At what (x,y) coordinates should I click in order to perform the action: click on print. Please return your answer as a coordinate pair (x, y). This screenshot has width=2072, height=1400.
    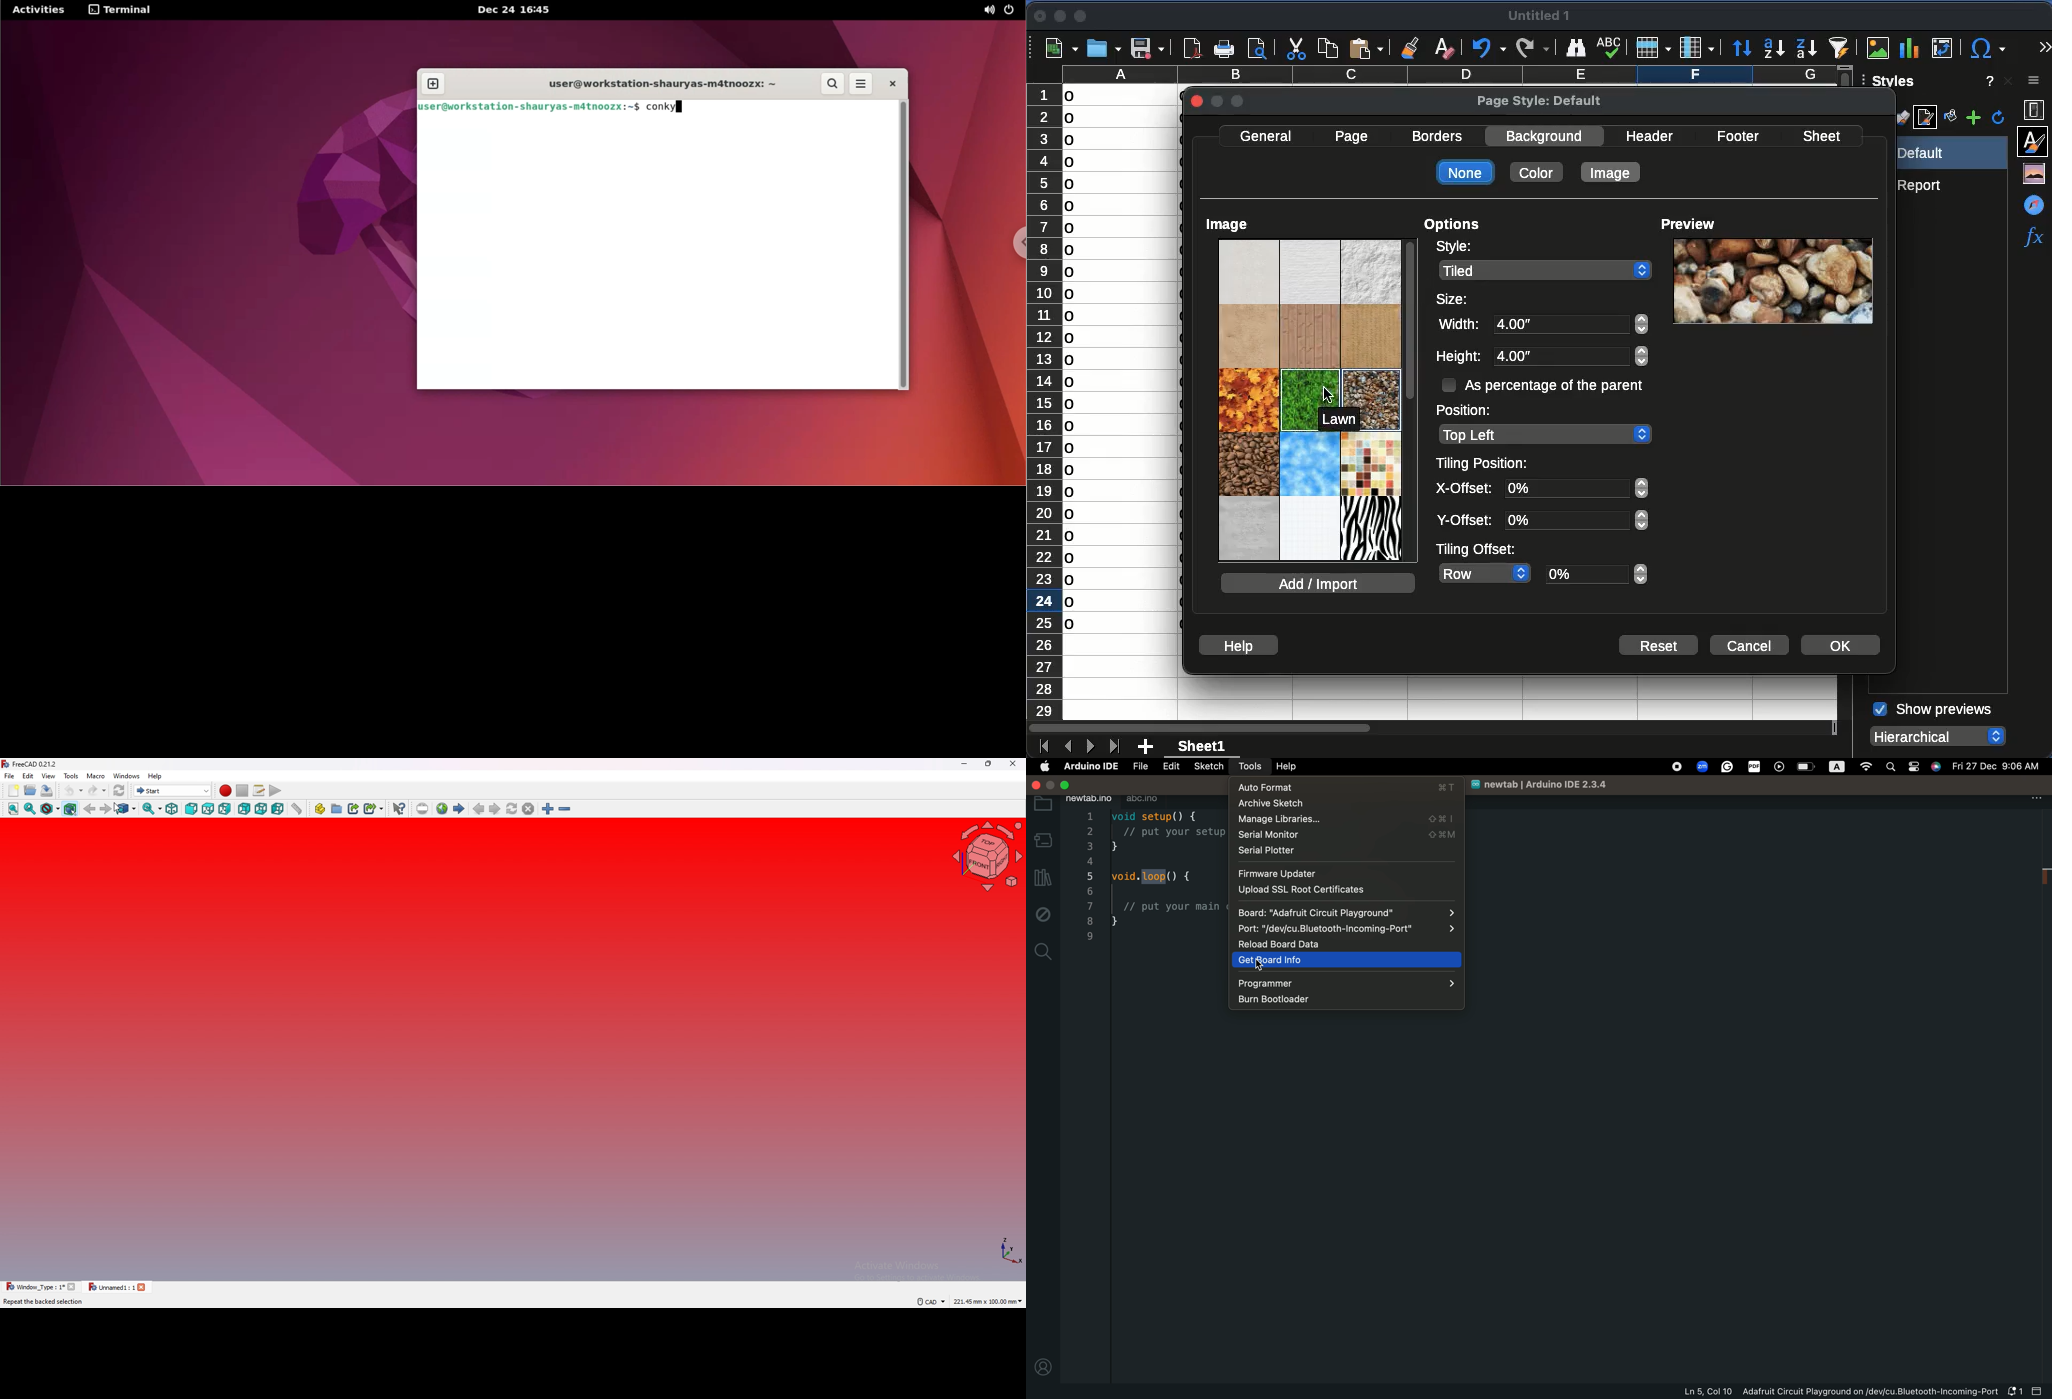
    Looking at the image, I should click on (1224, 49).